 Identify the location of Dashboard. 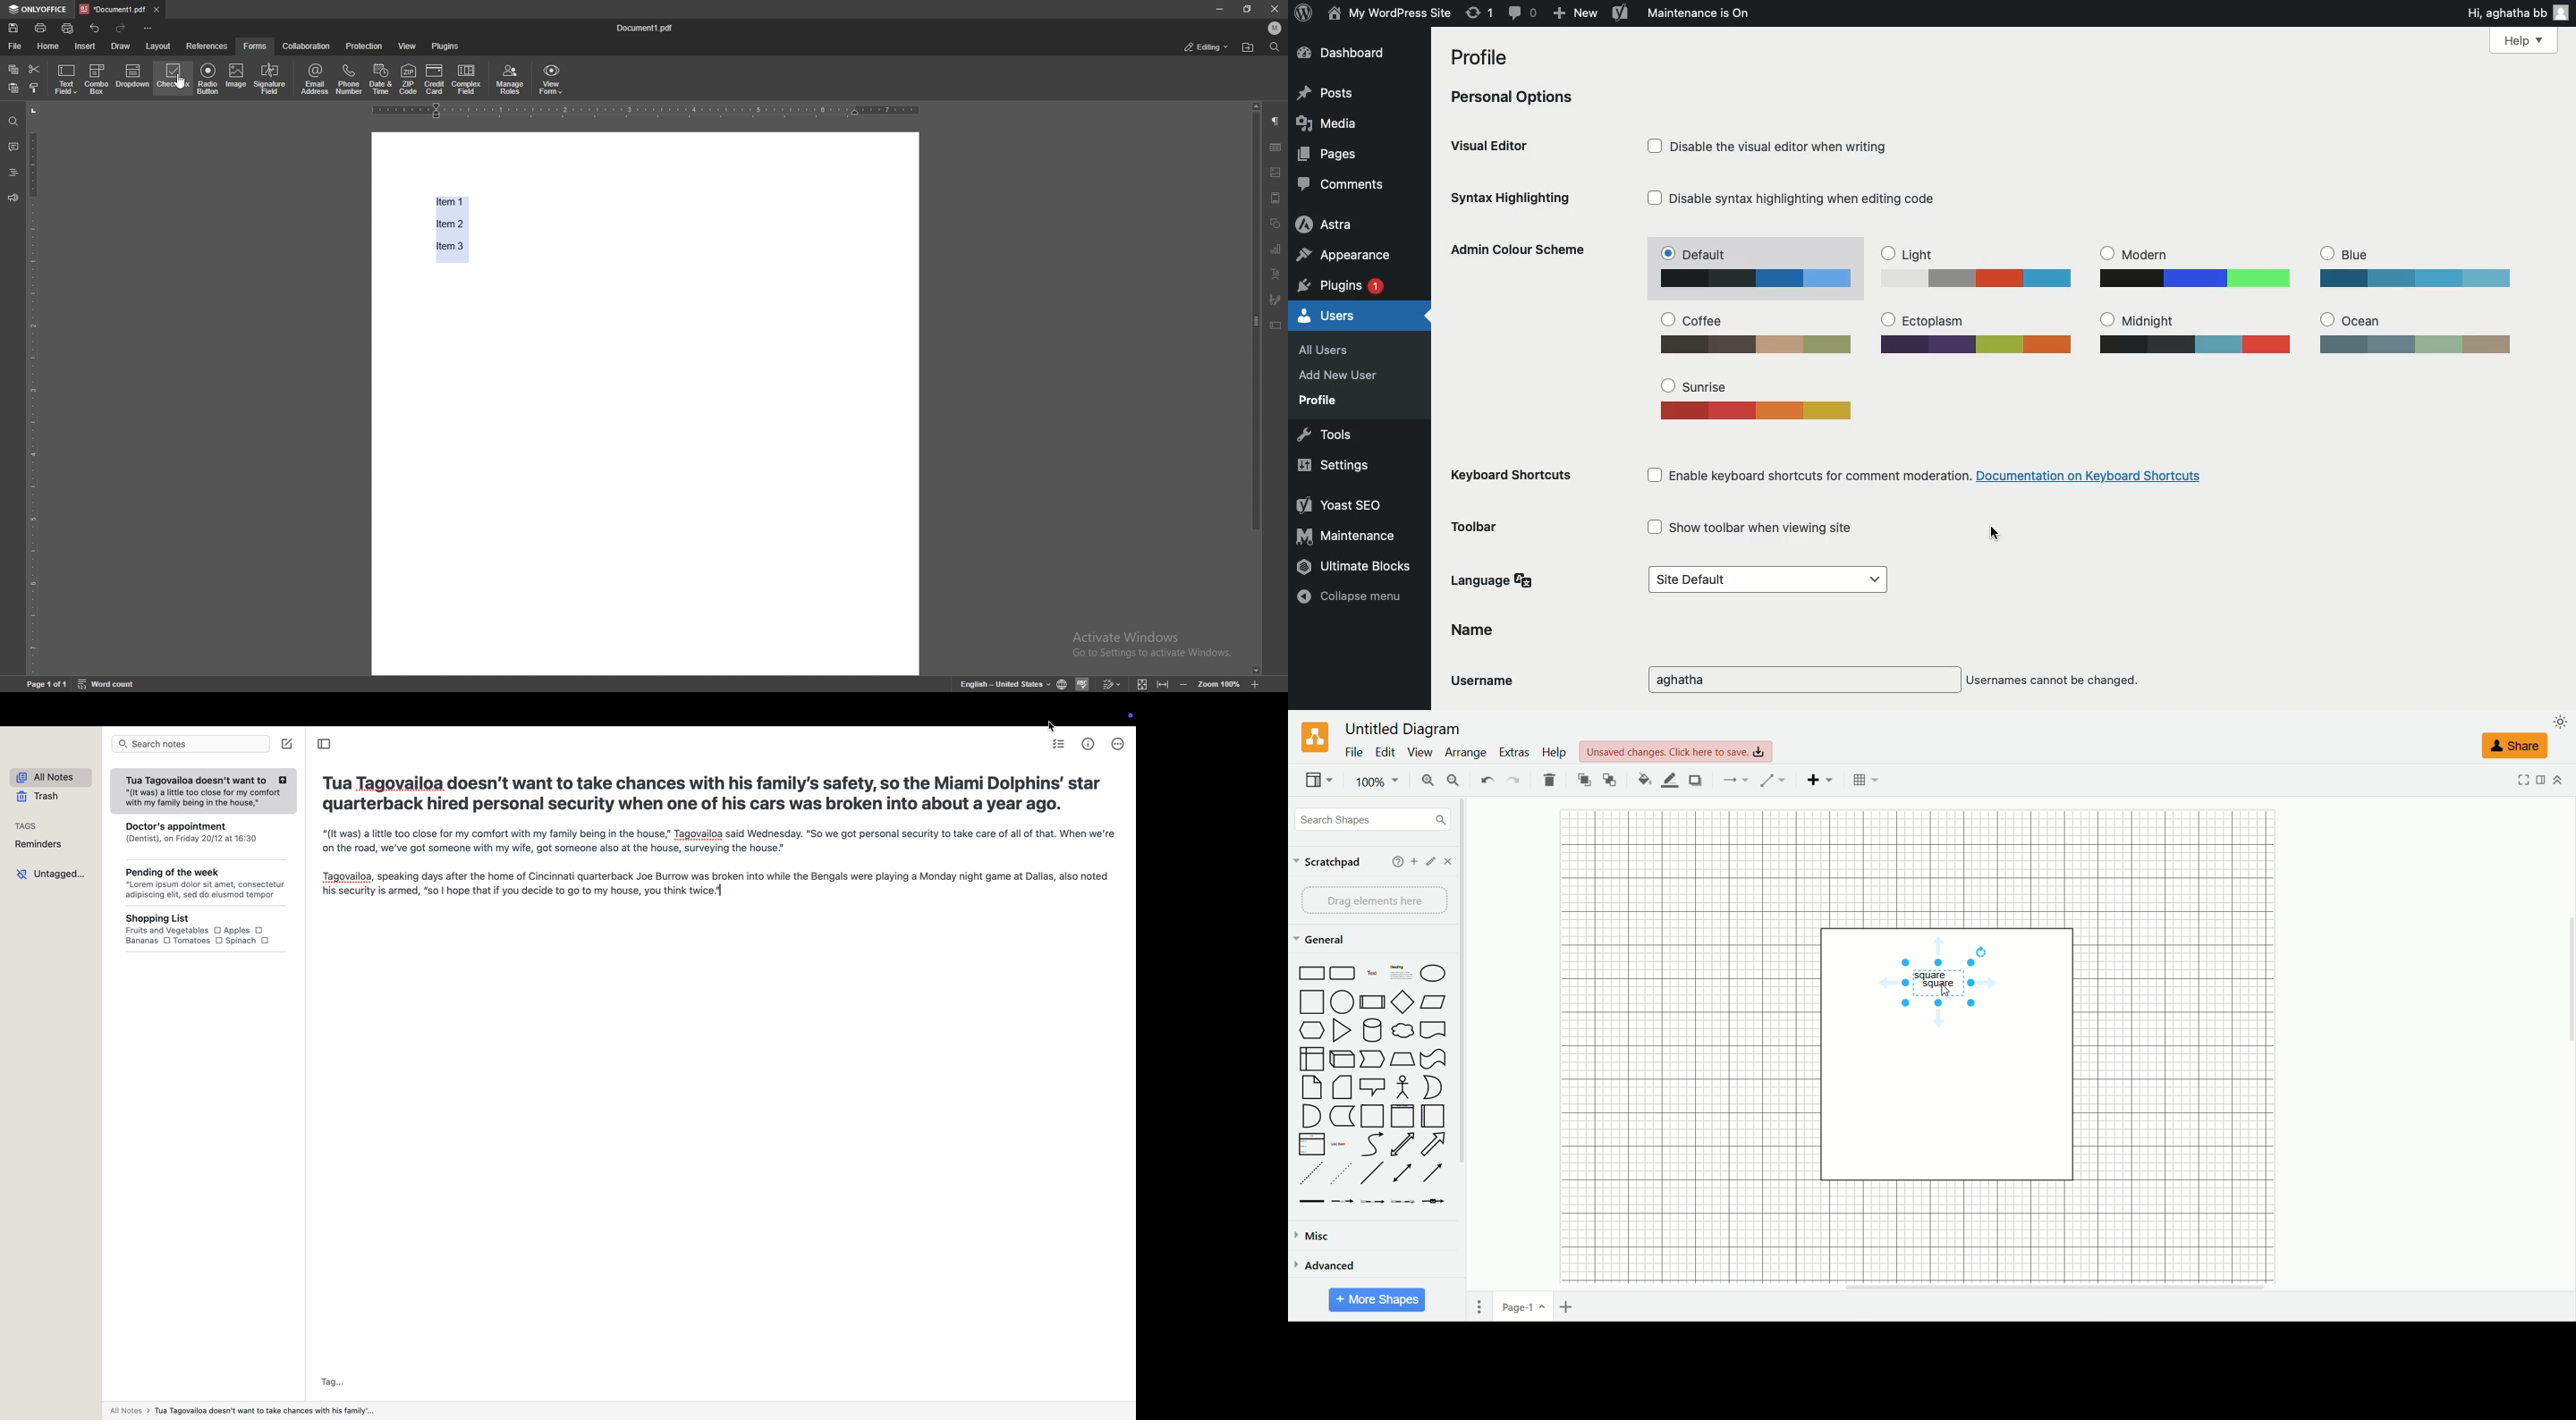
(1342, 53).